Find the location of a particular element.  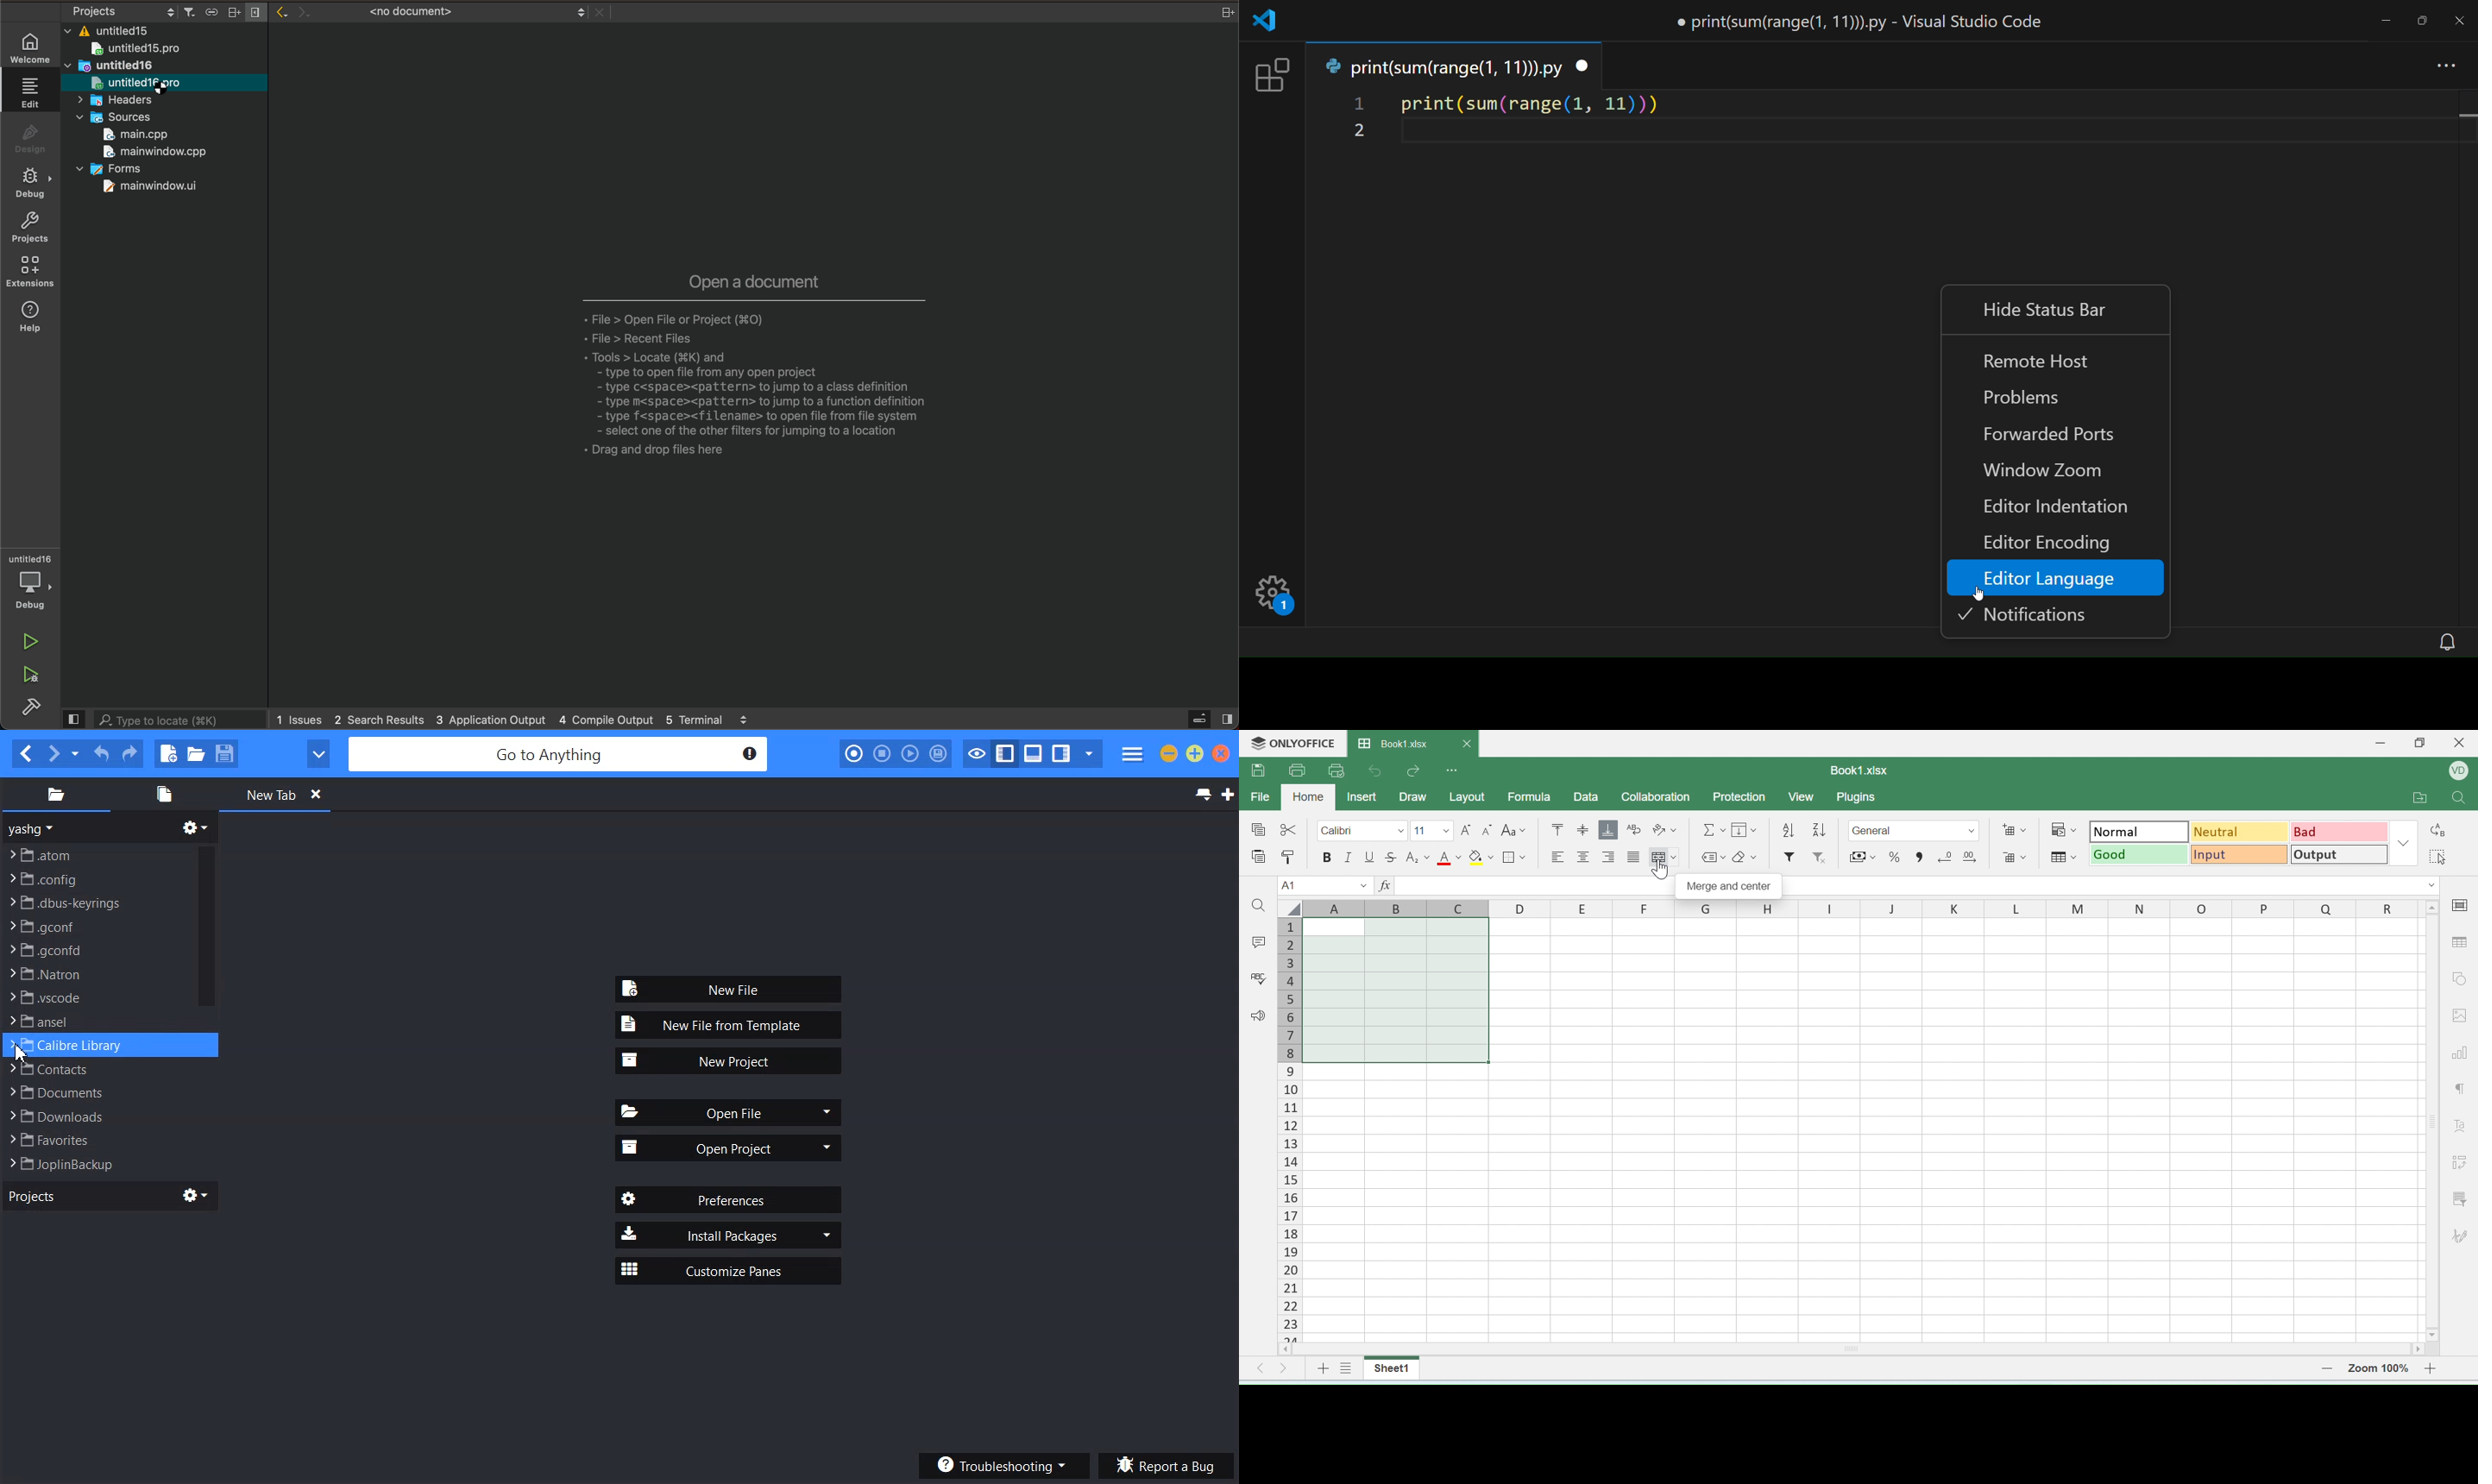

File is located at coordinates (96, 997).